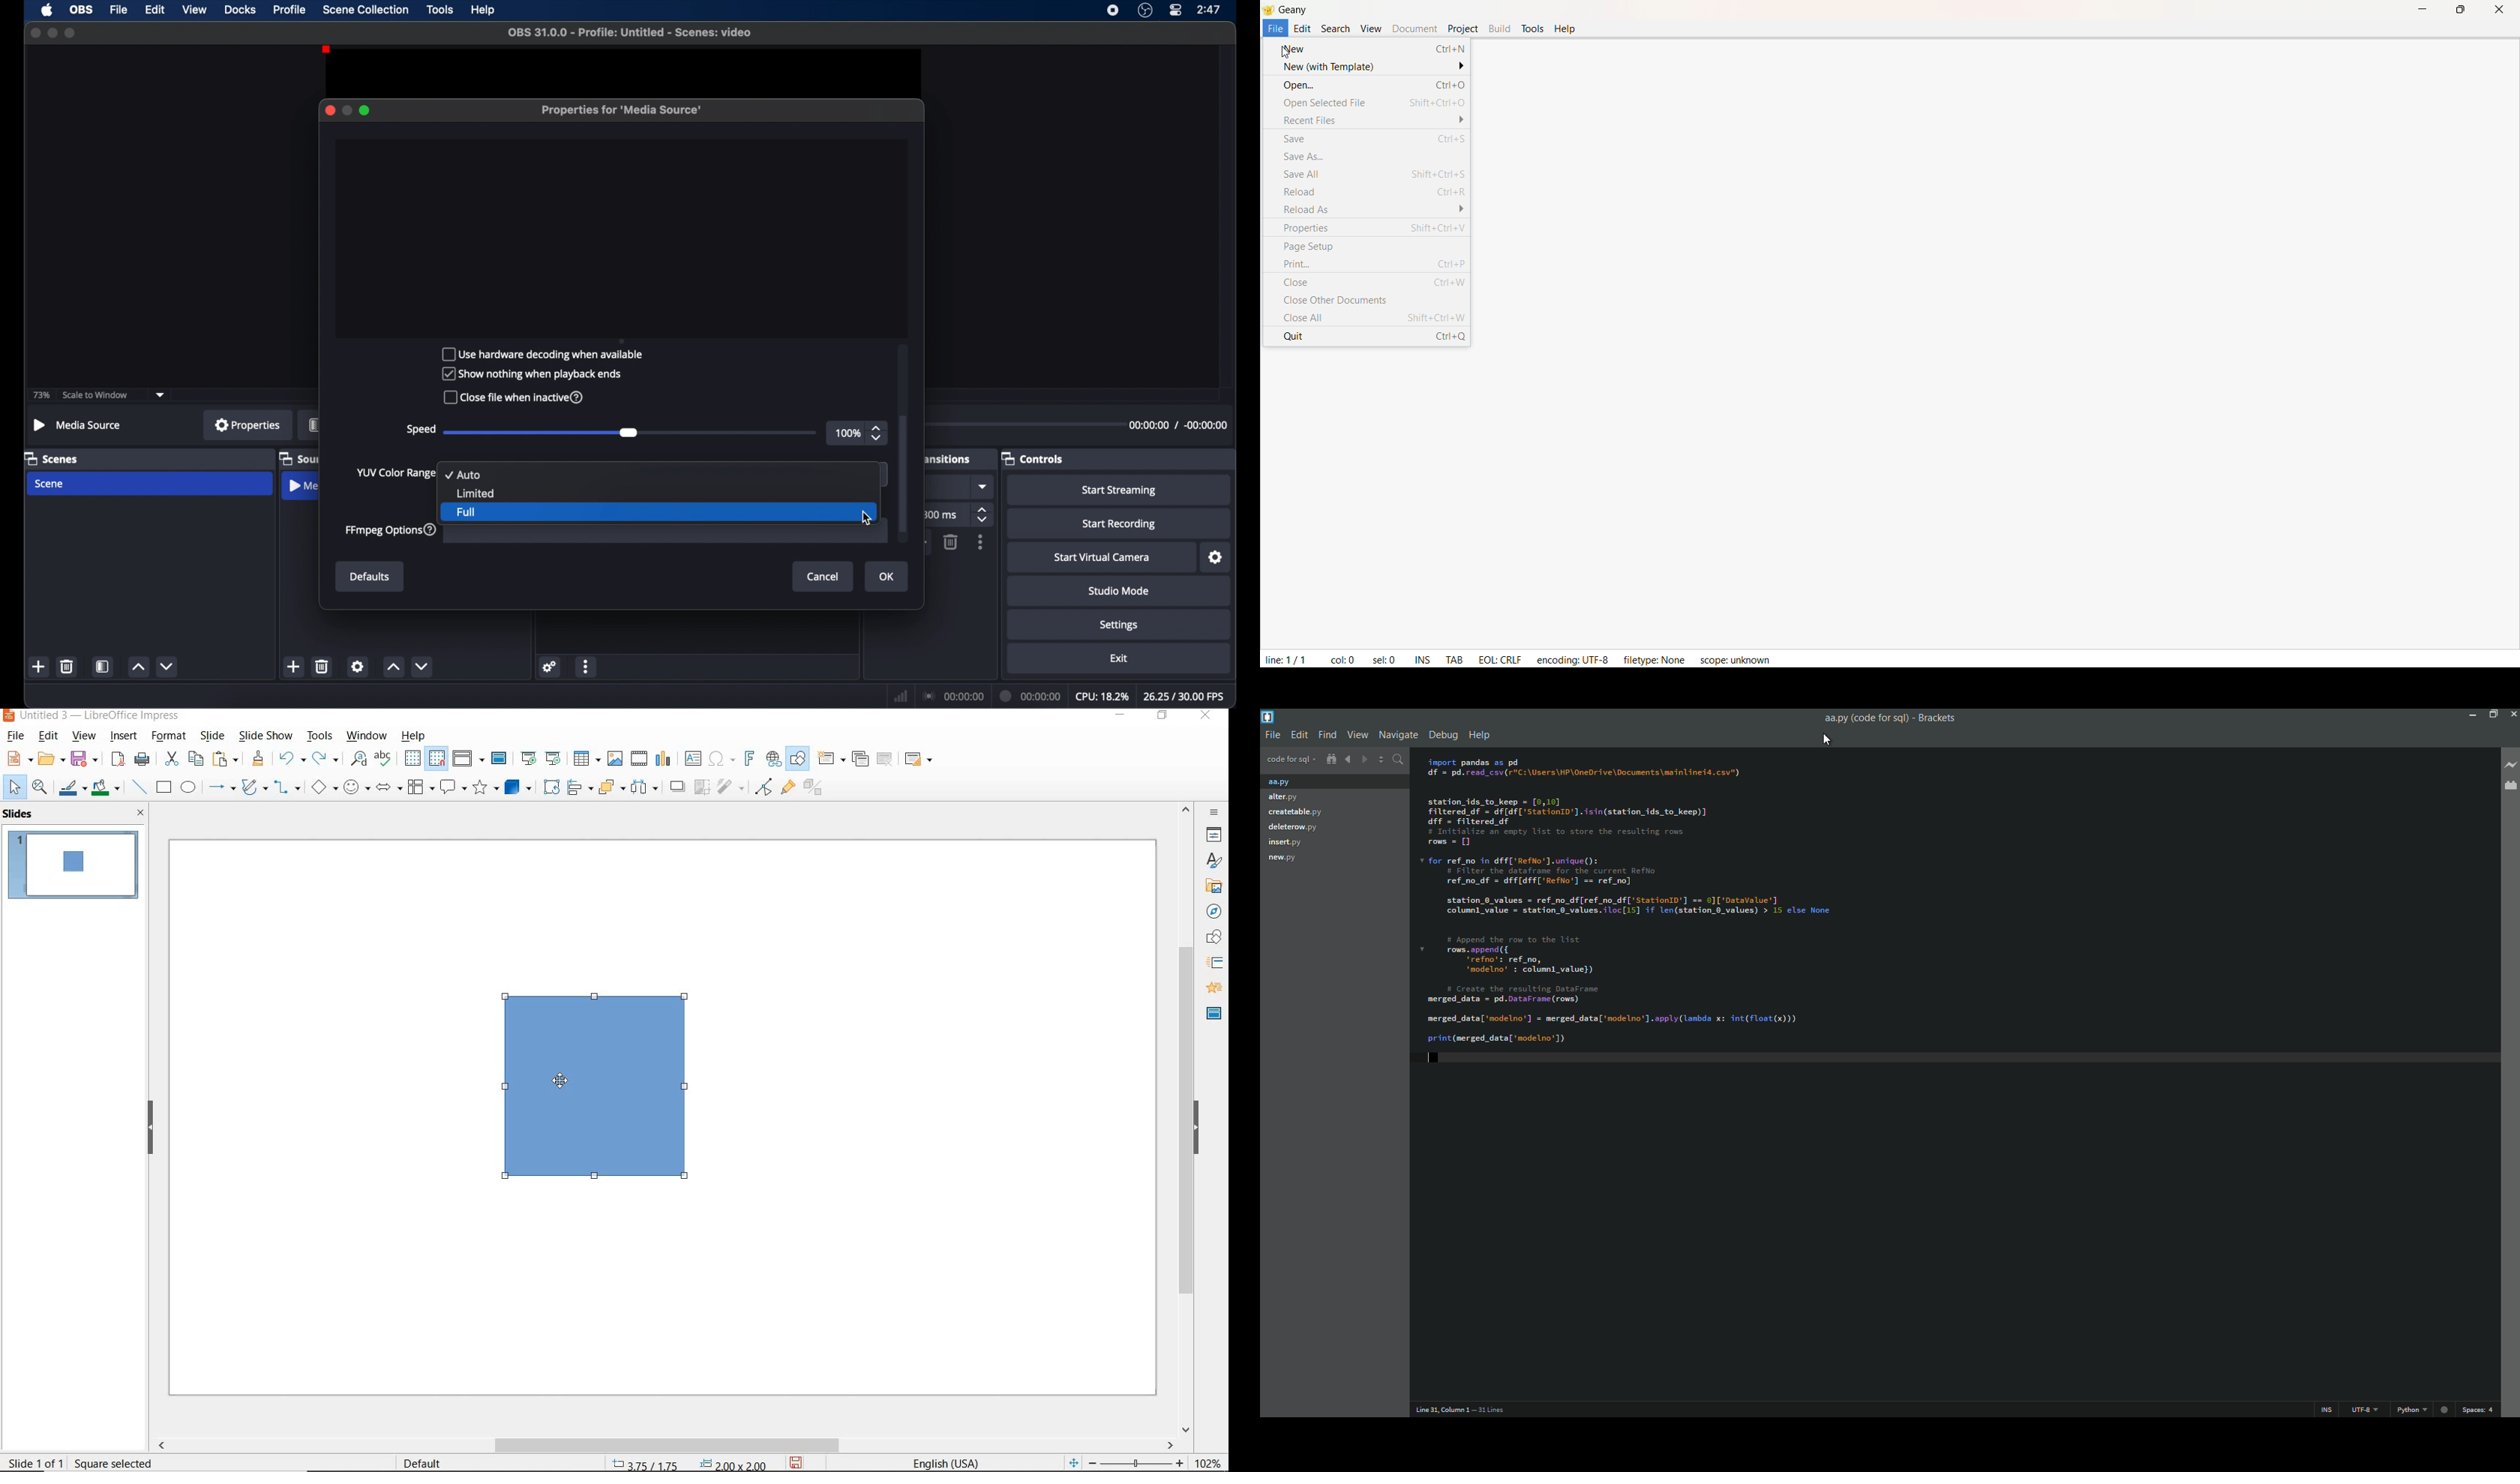 The width and height of the screenshot is (2520, 1484). I want to click on help, so click(415, 736).